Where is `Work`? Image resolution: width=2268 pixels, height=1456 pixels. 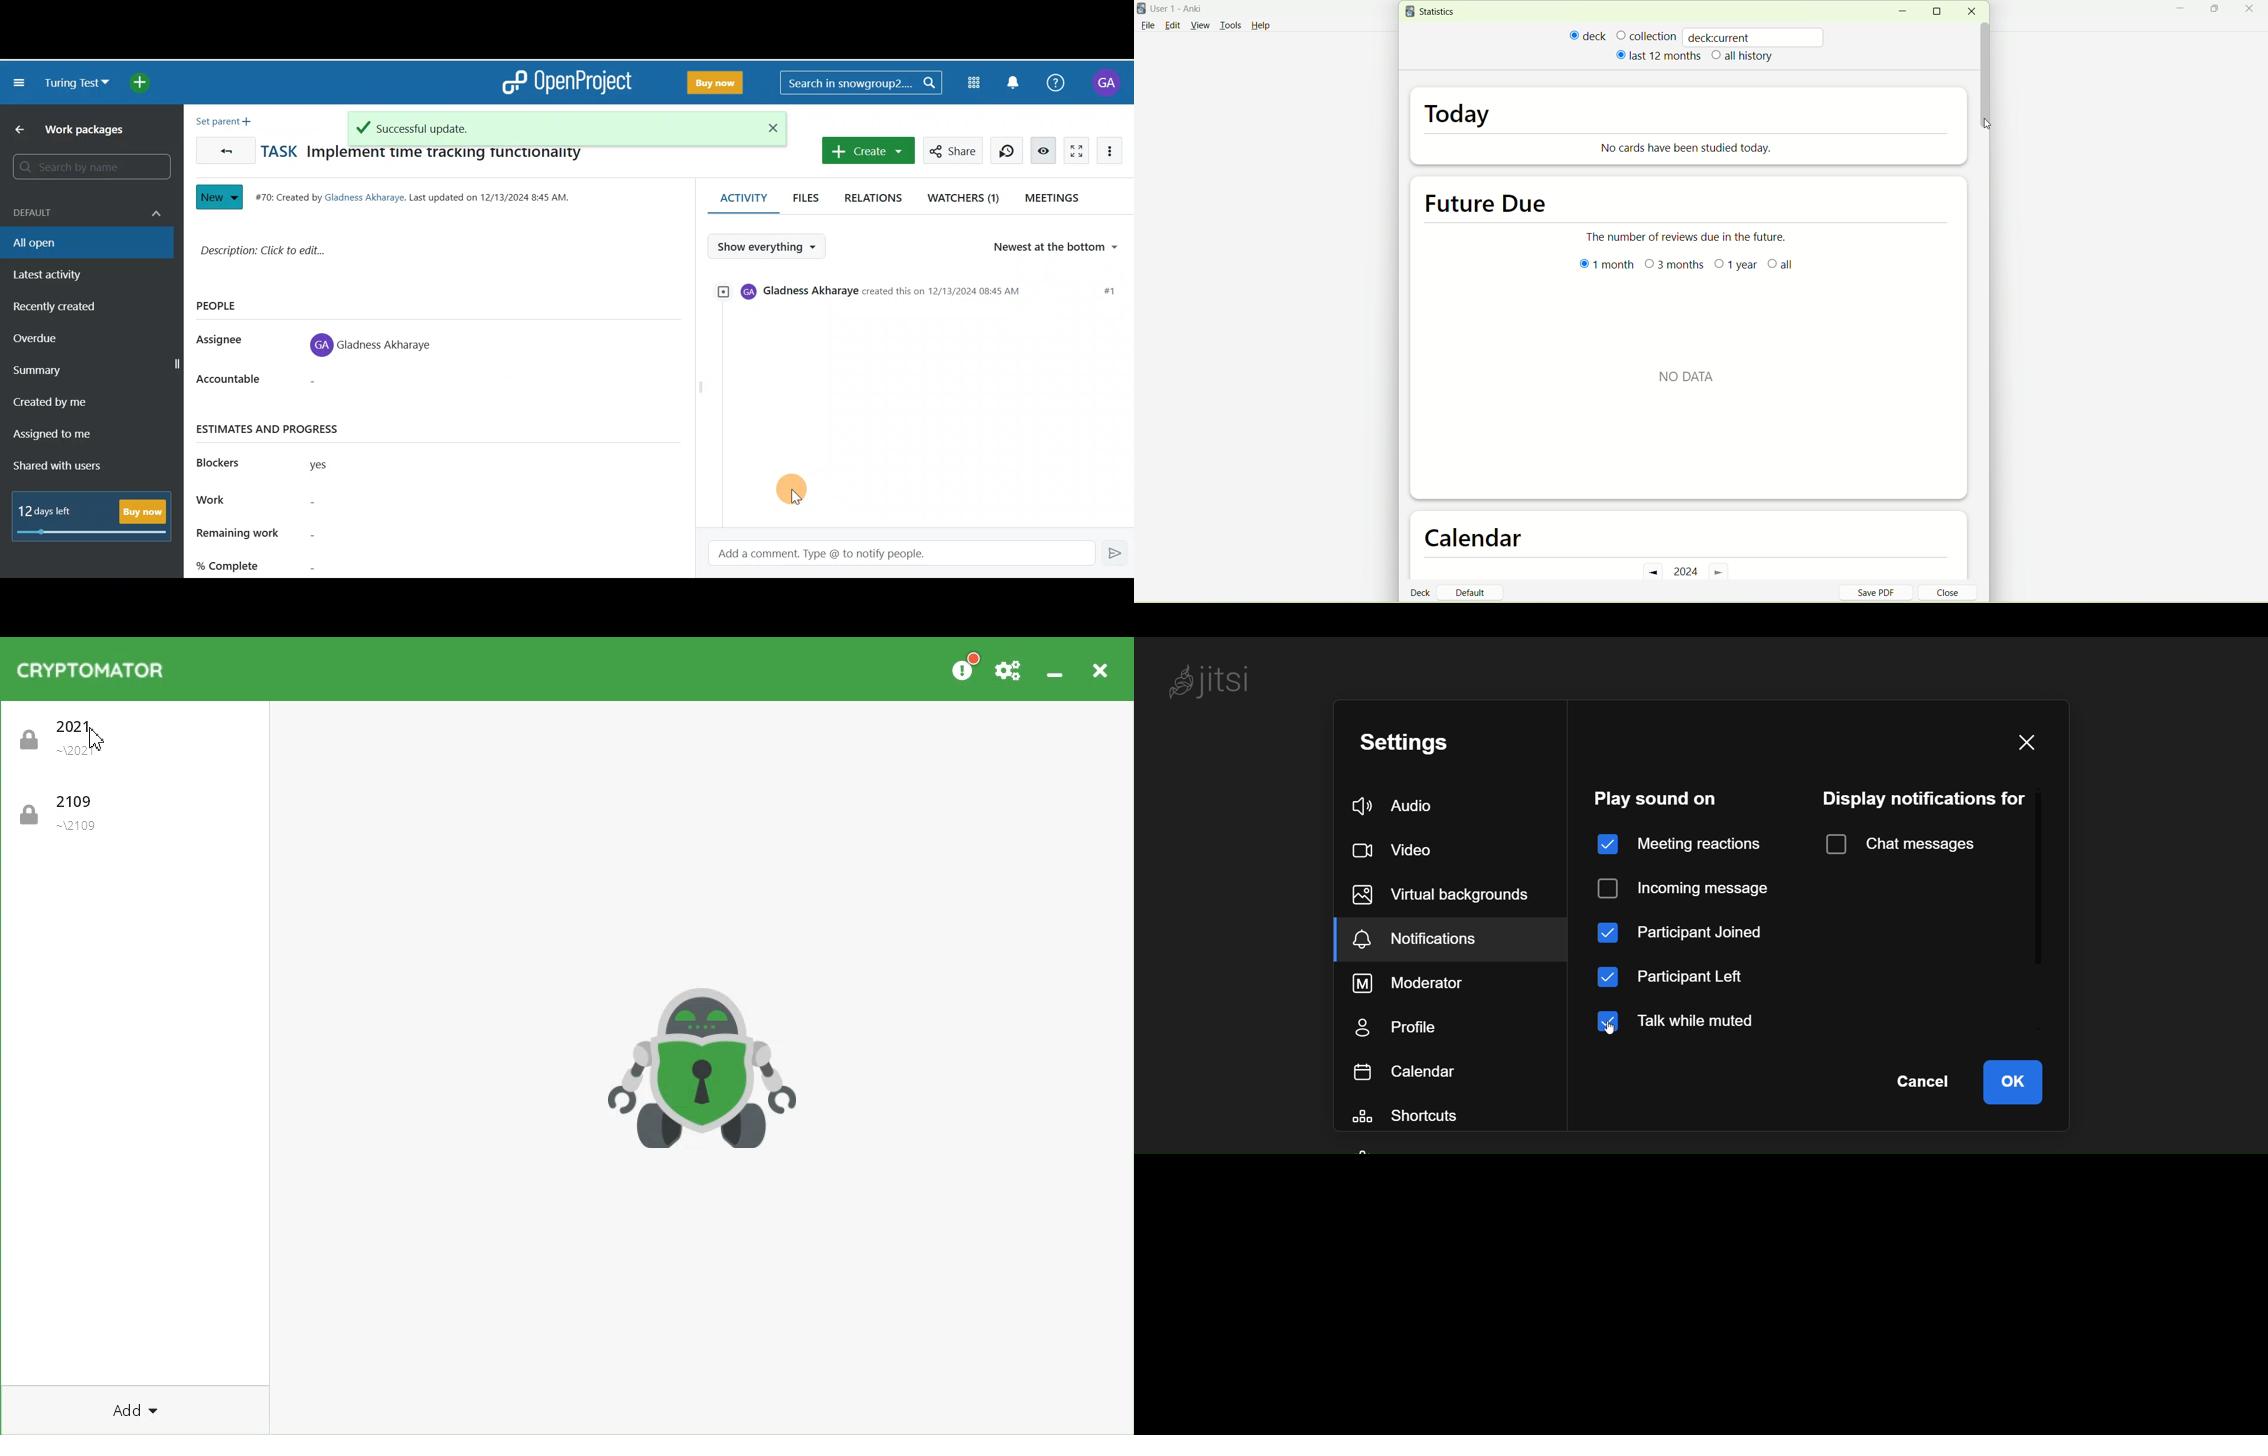
Work is located at coordinates (315, 503).